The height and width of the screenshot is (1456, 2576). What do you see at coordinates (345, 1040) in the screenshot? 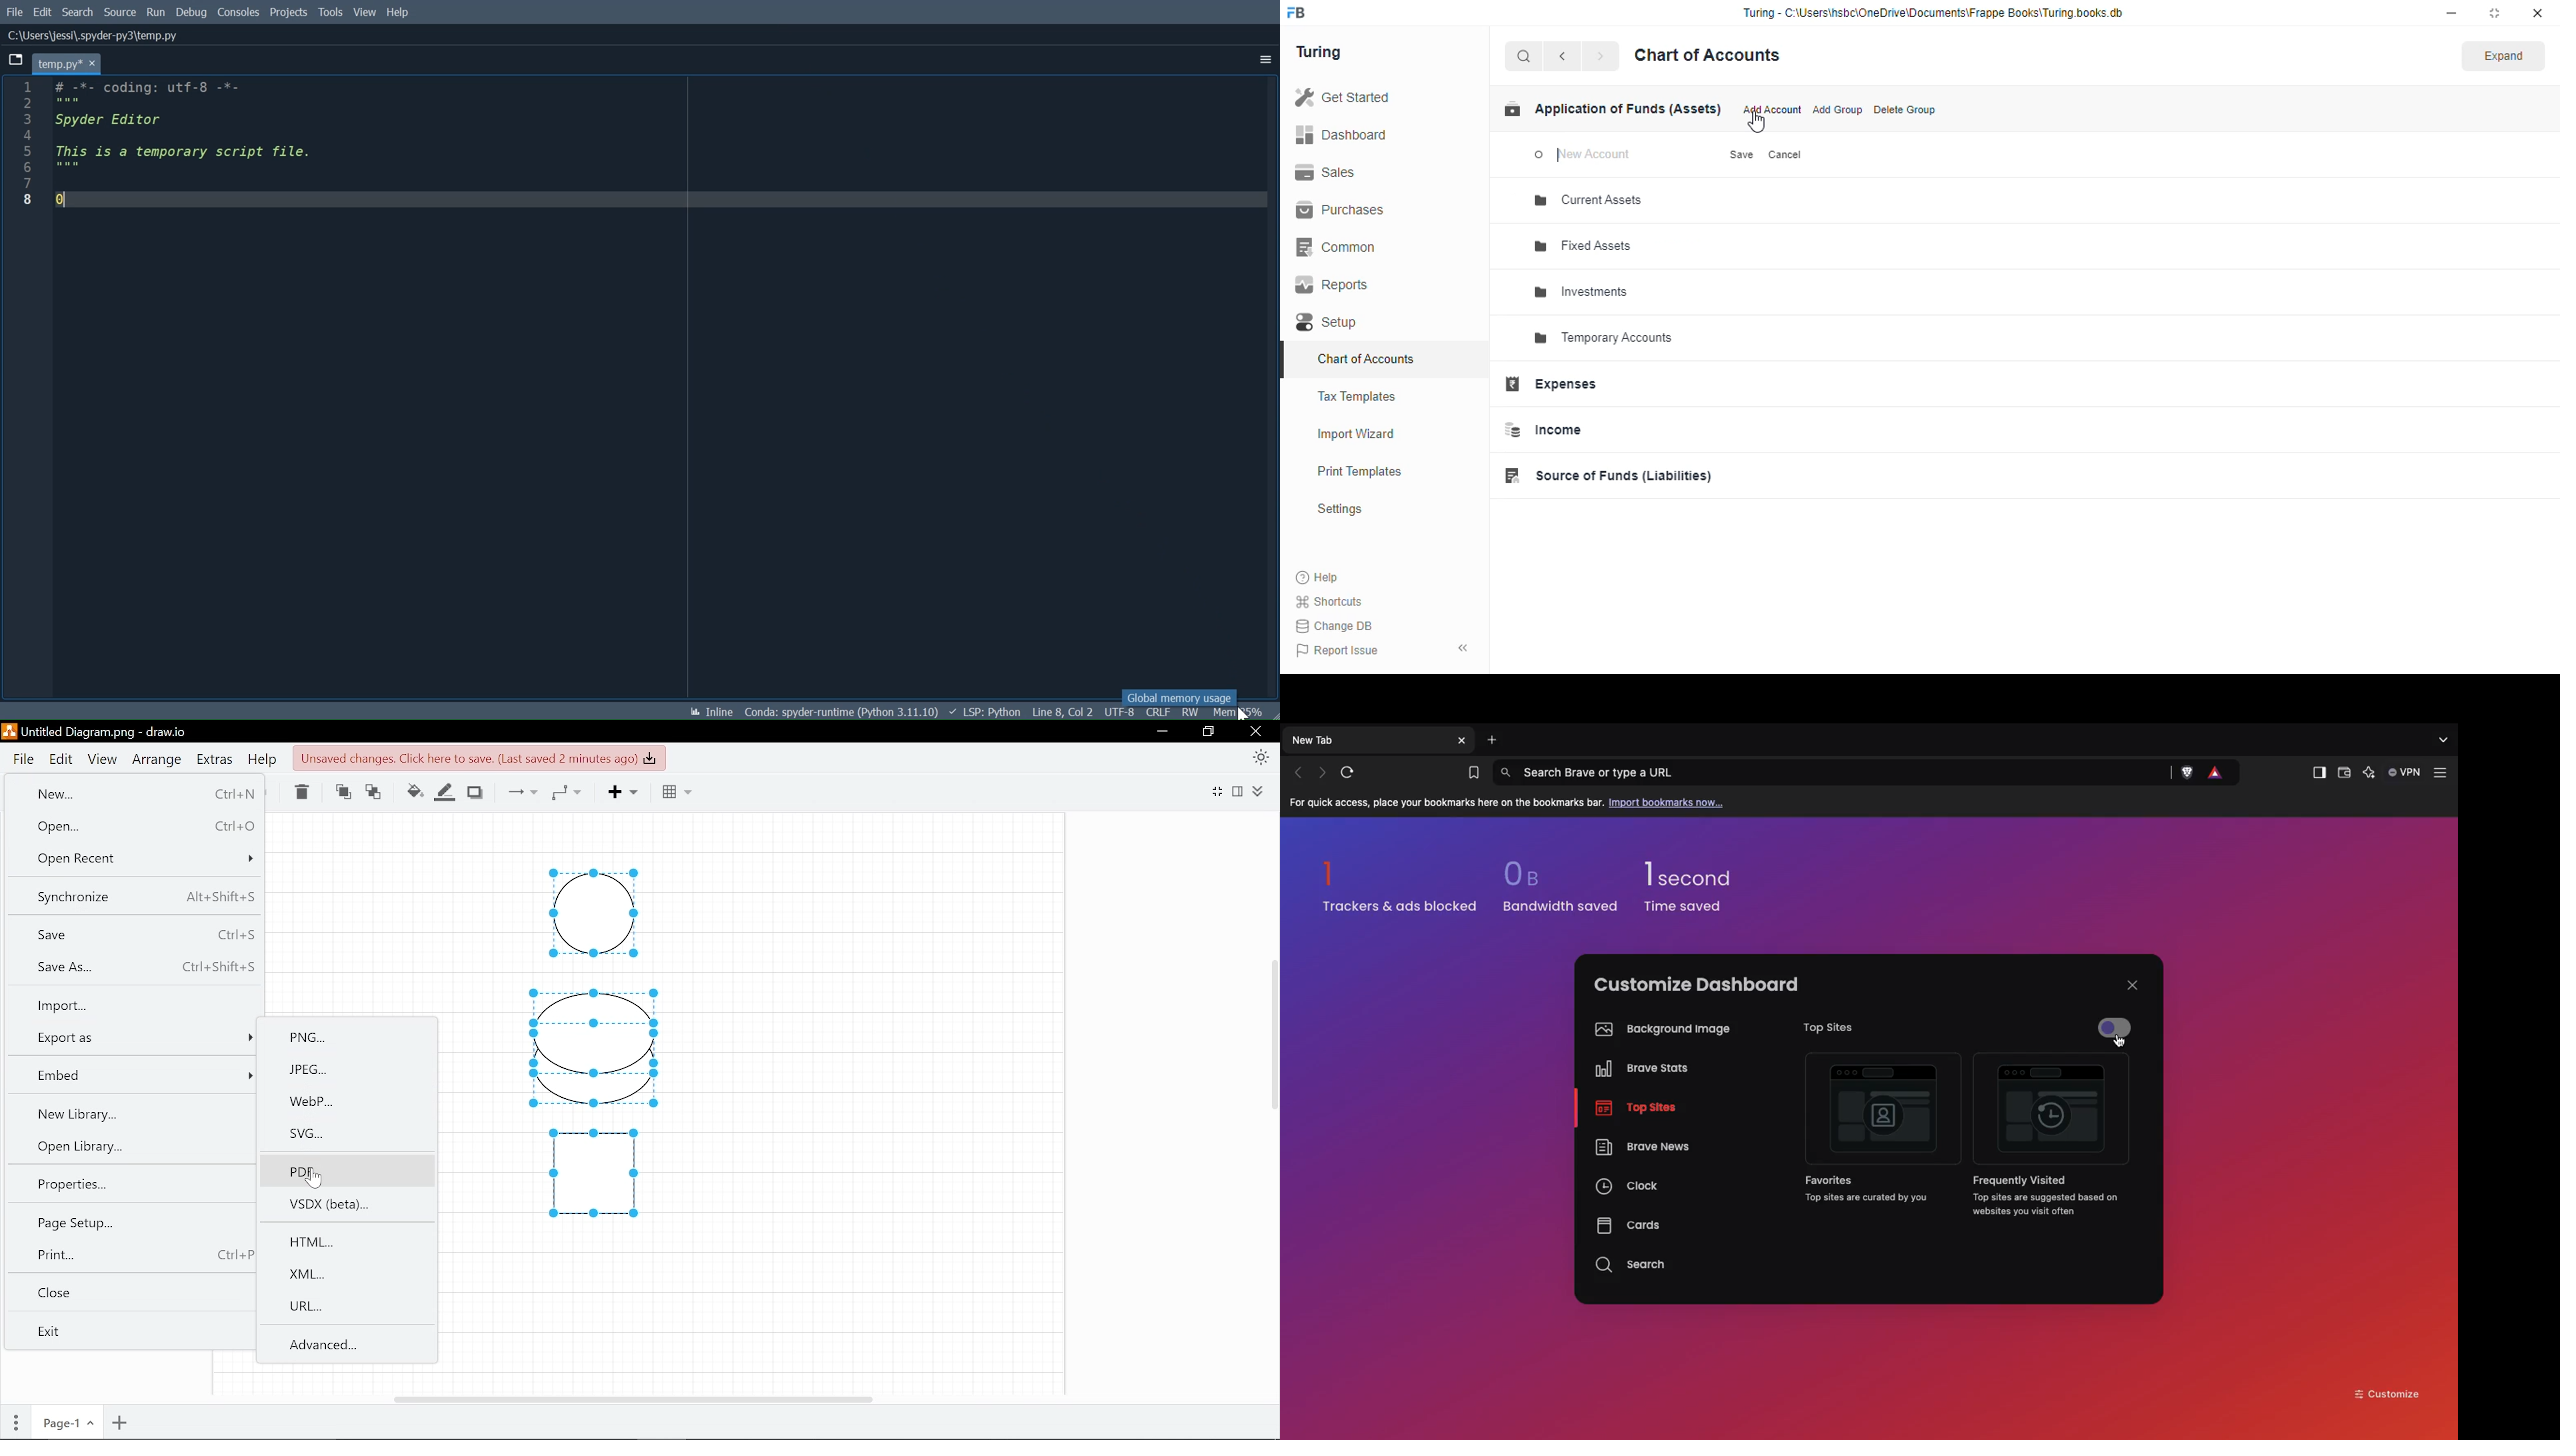
I see `PNG` at bounding box center [345, 1040].